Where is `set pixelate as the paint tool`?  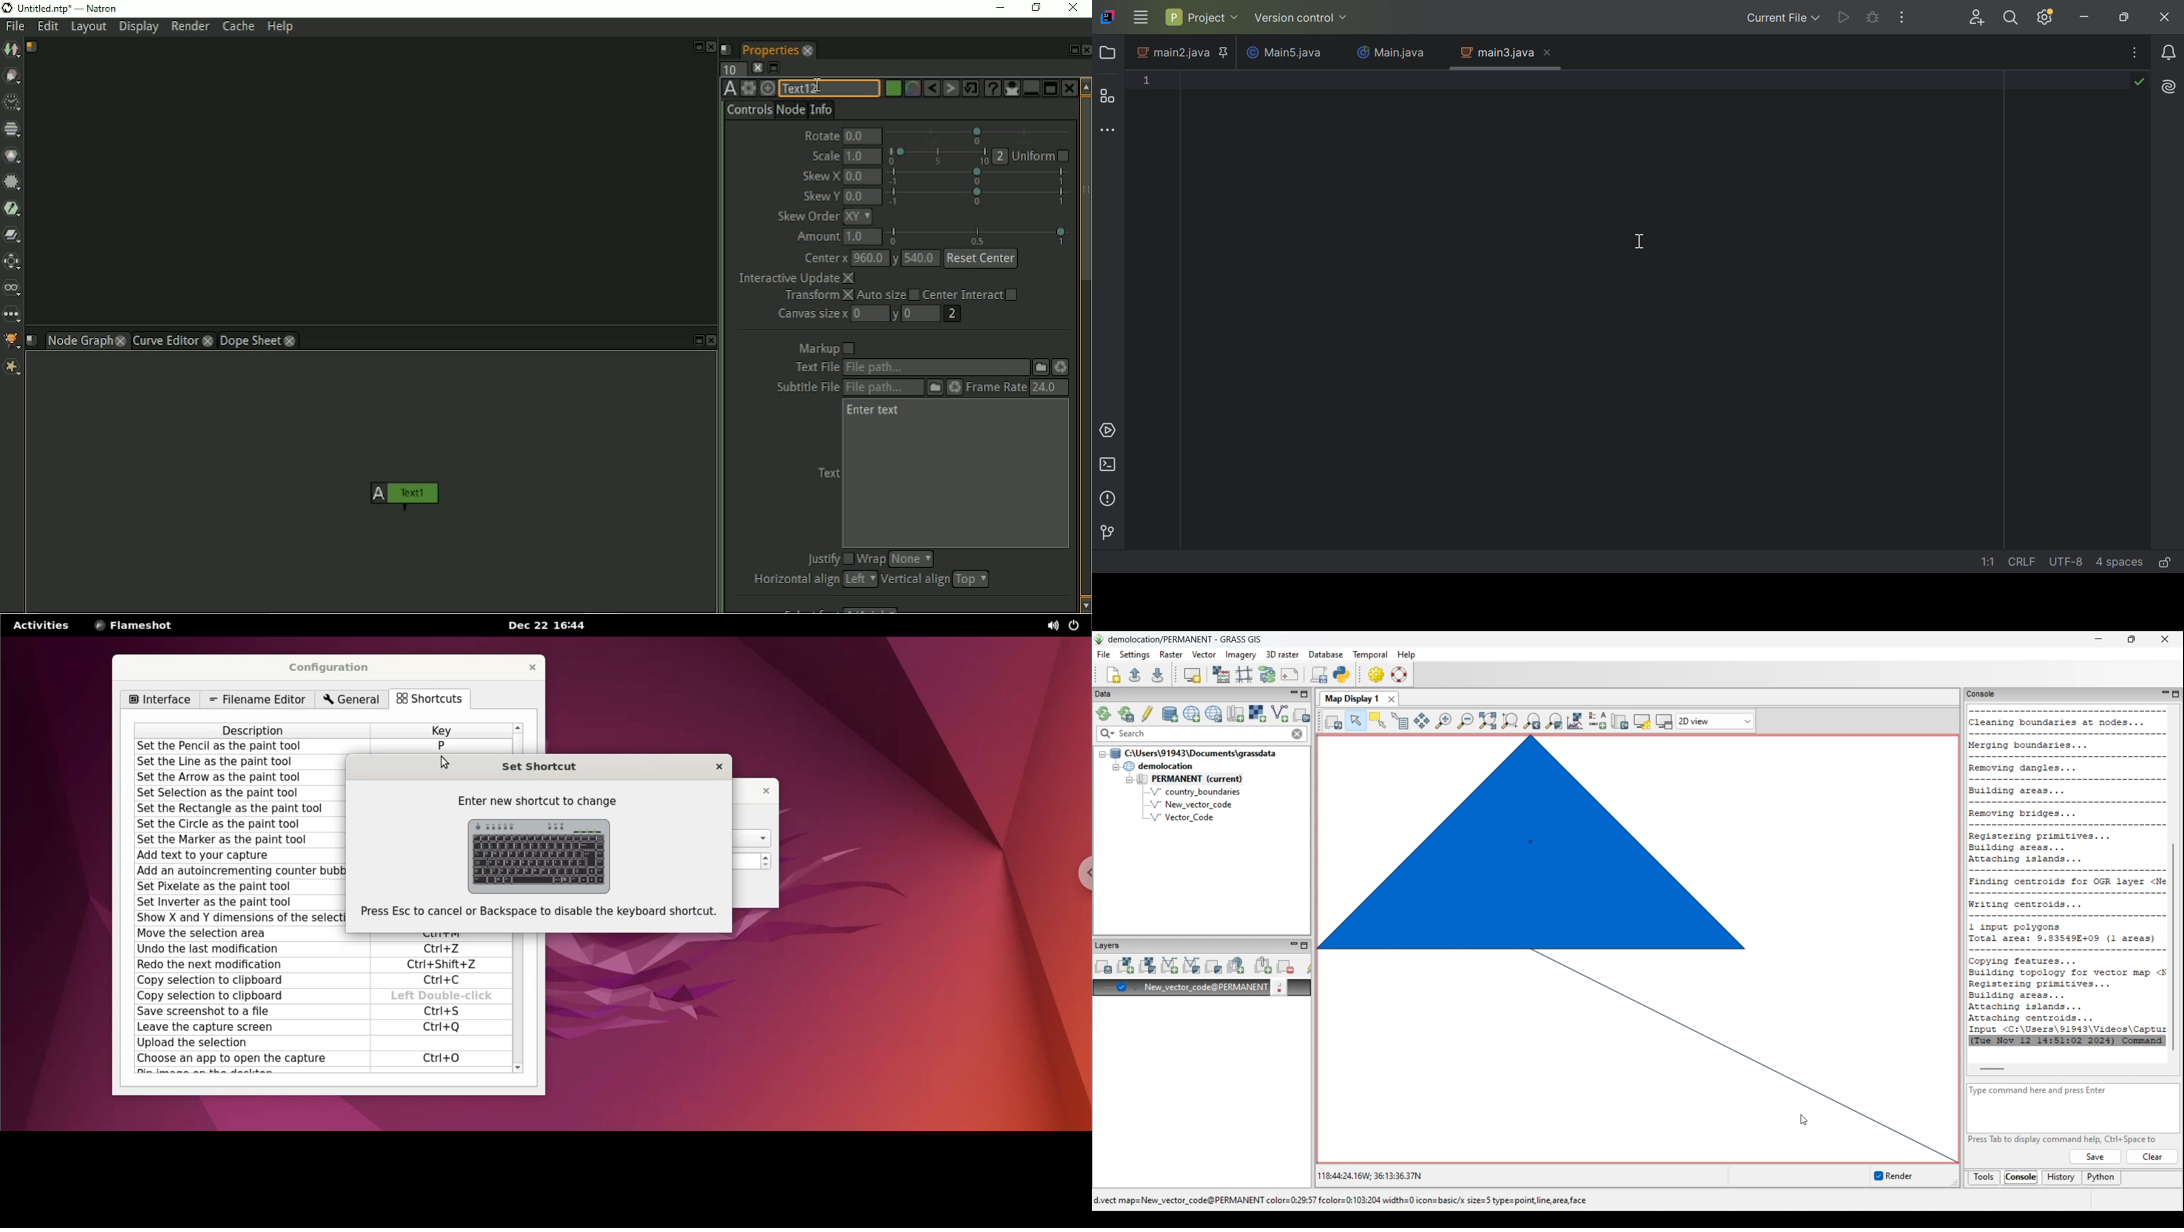
set pixelate as the paint tool is located at coordinates (239, 887).